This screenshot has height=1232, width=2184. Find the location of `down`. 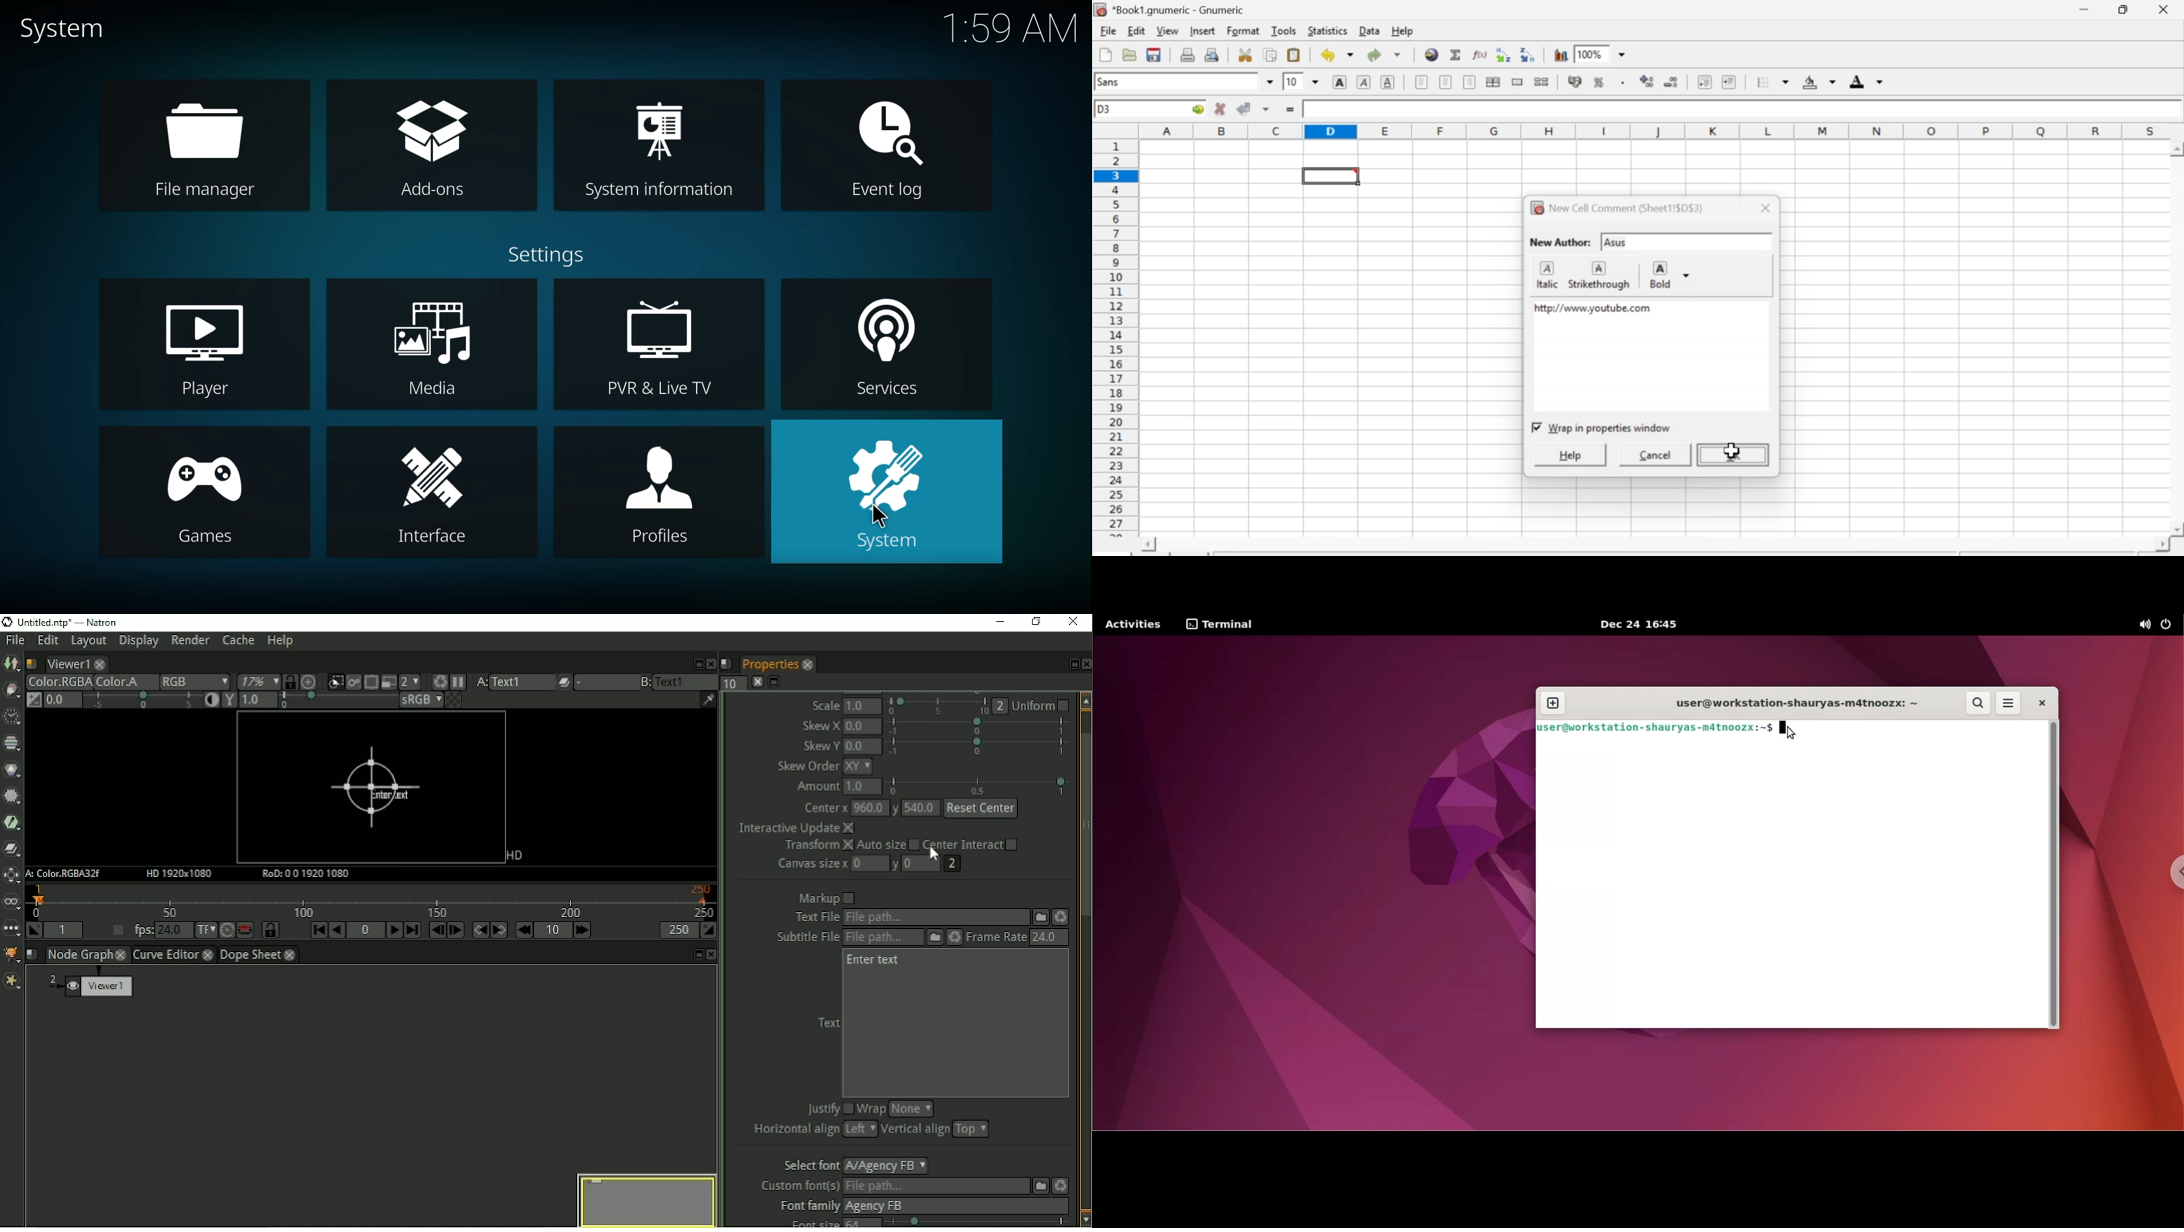

down is located at coordinates (1269, 82).